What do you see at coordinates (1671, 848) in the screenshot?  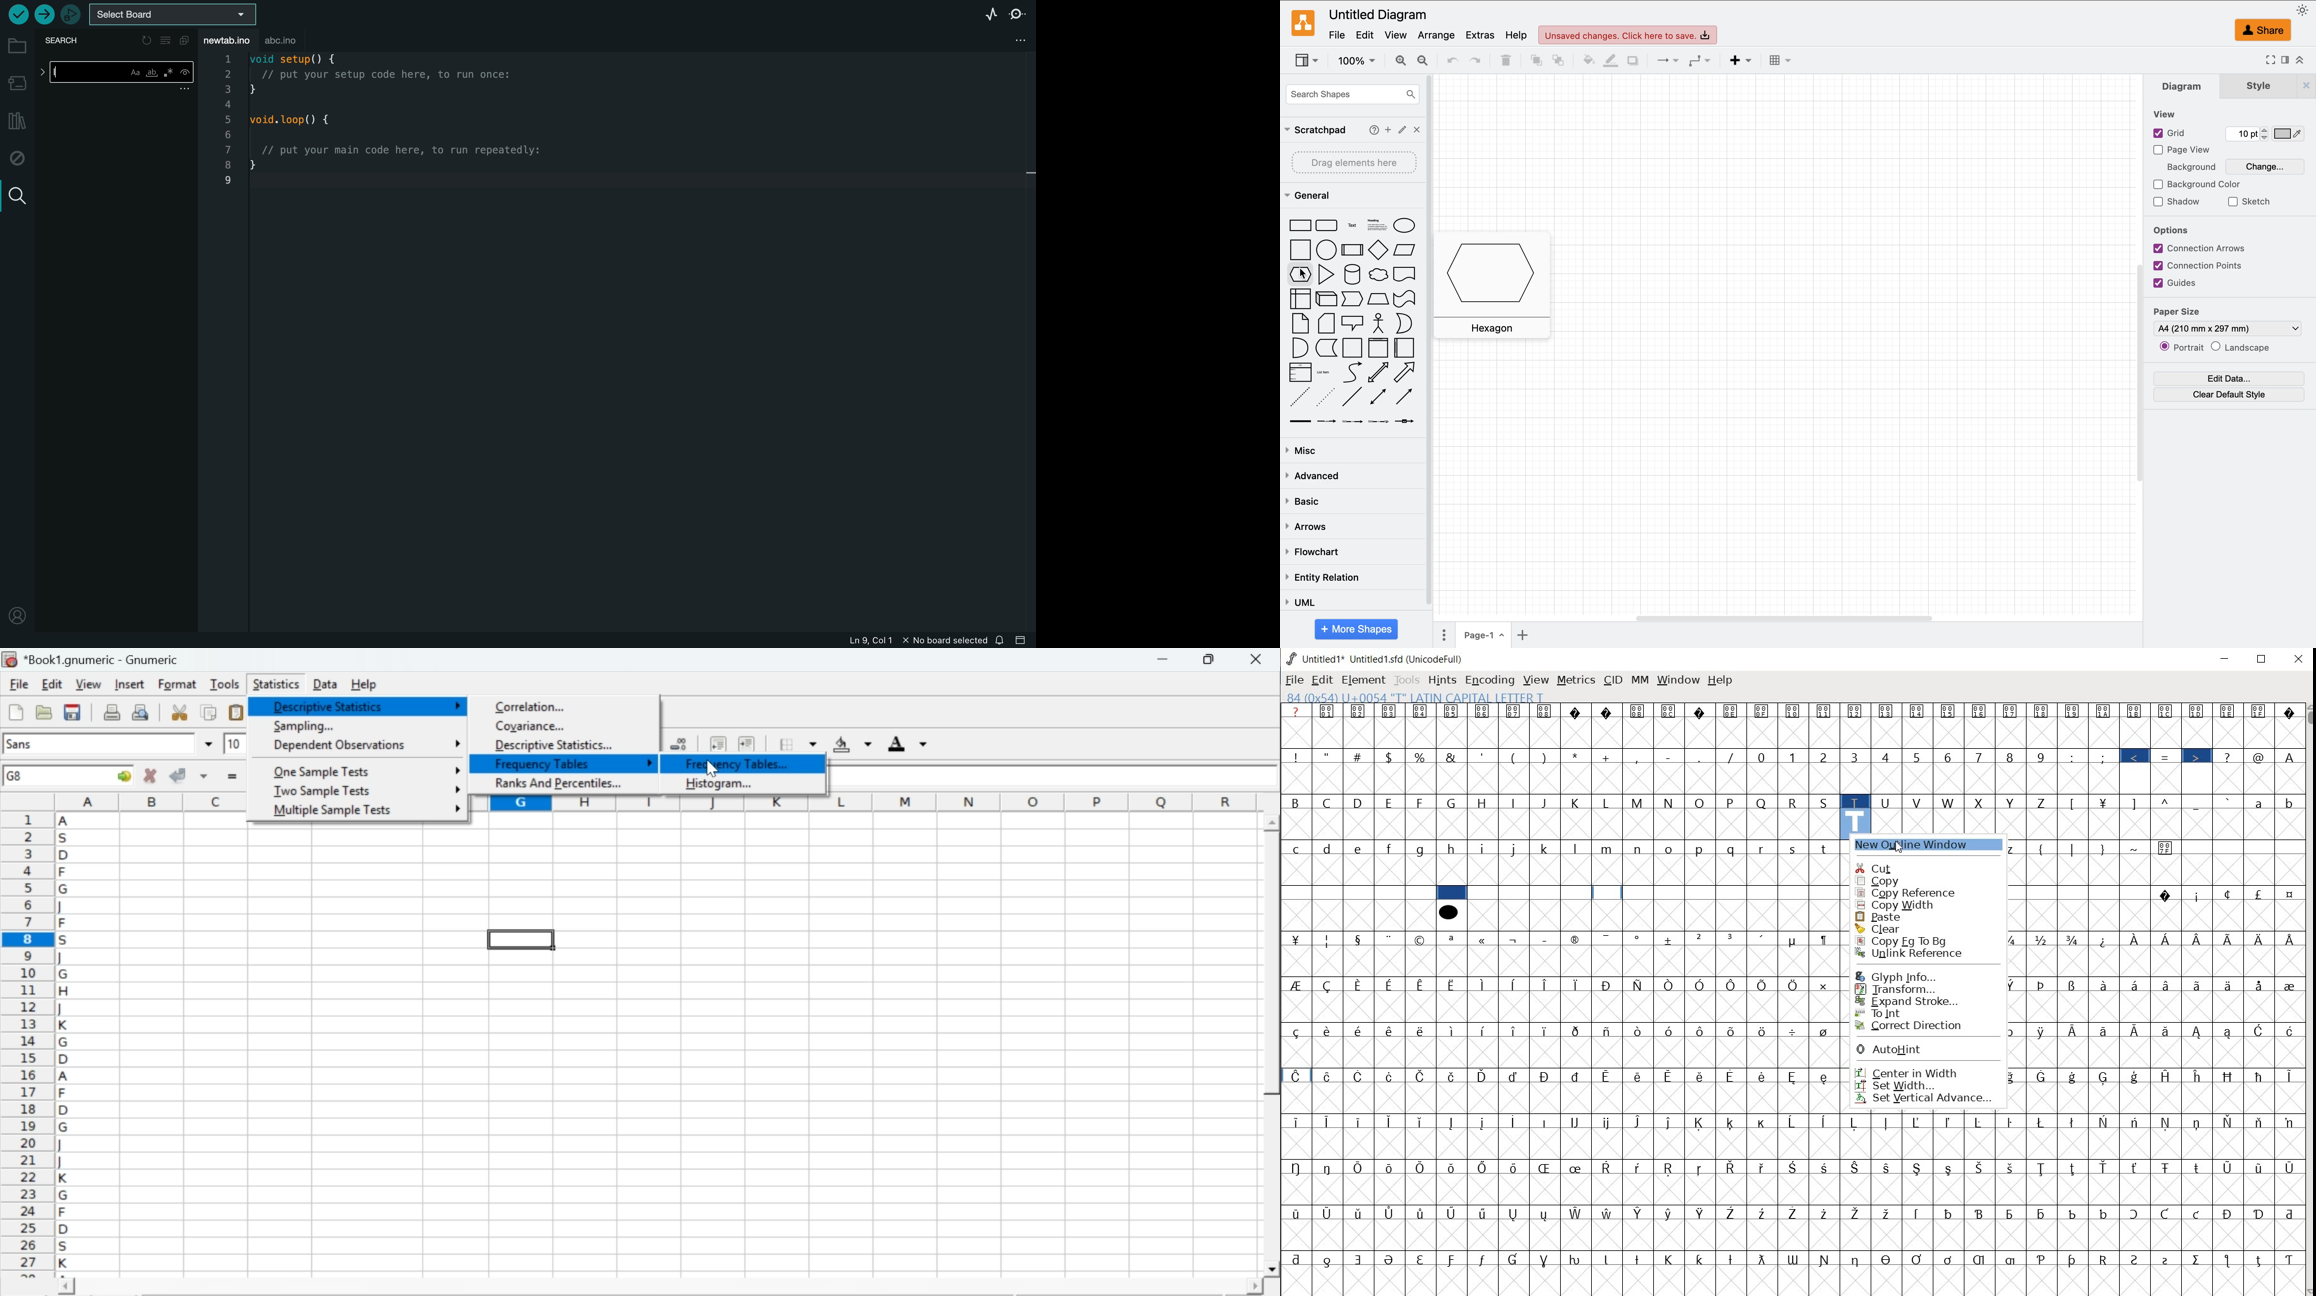 I see `o` at bounding box center [1671, 848].